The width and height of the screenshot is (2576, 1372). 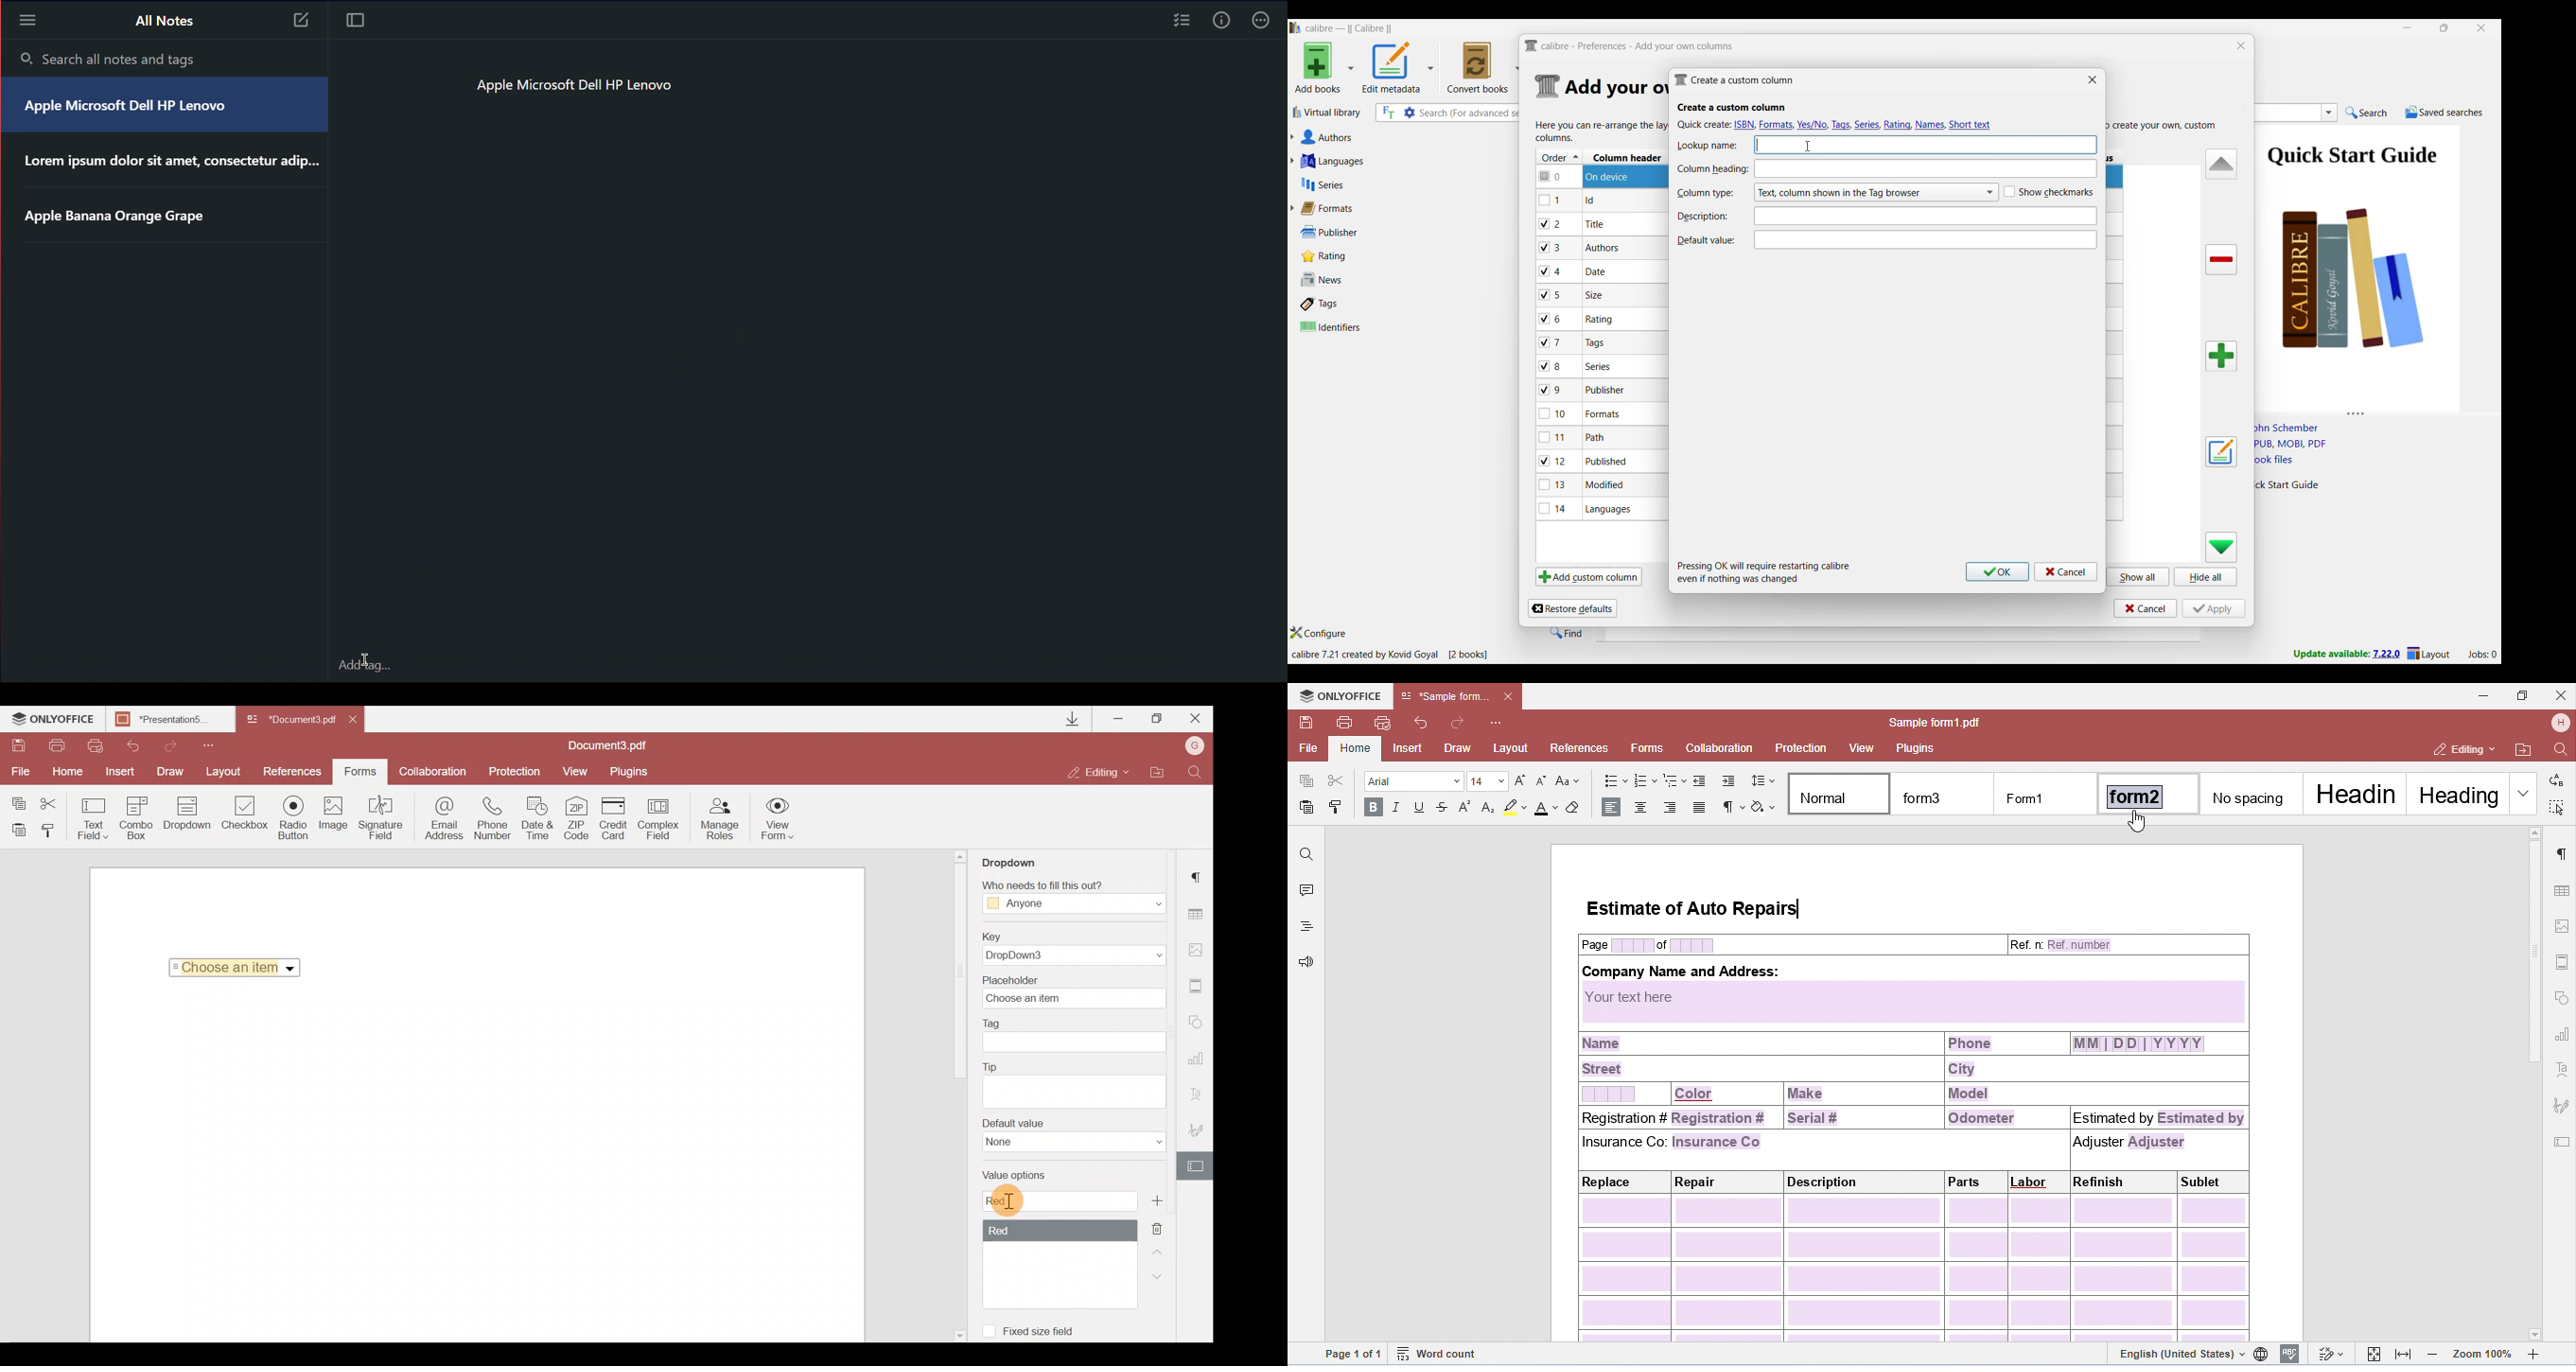 What do you see at coordinates (433, 770) in the screenshot?
I see `Collaboration` at bounding box center [433, 770].